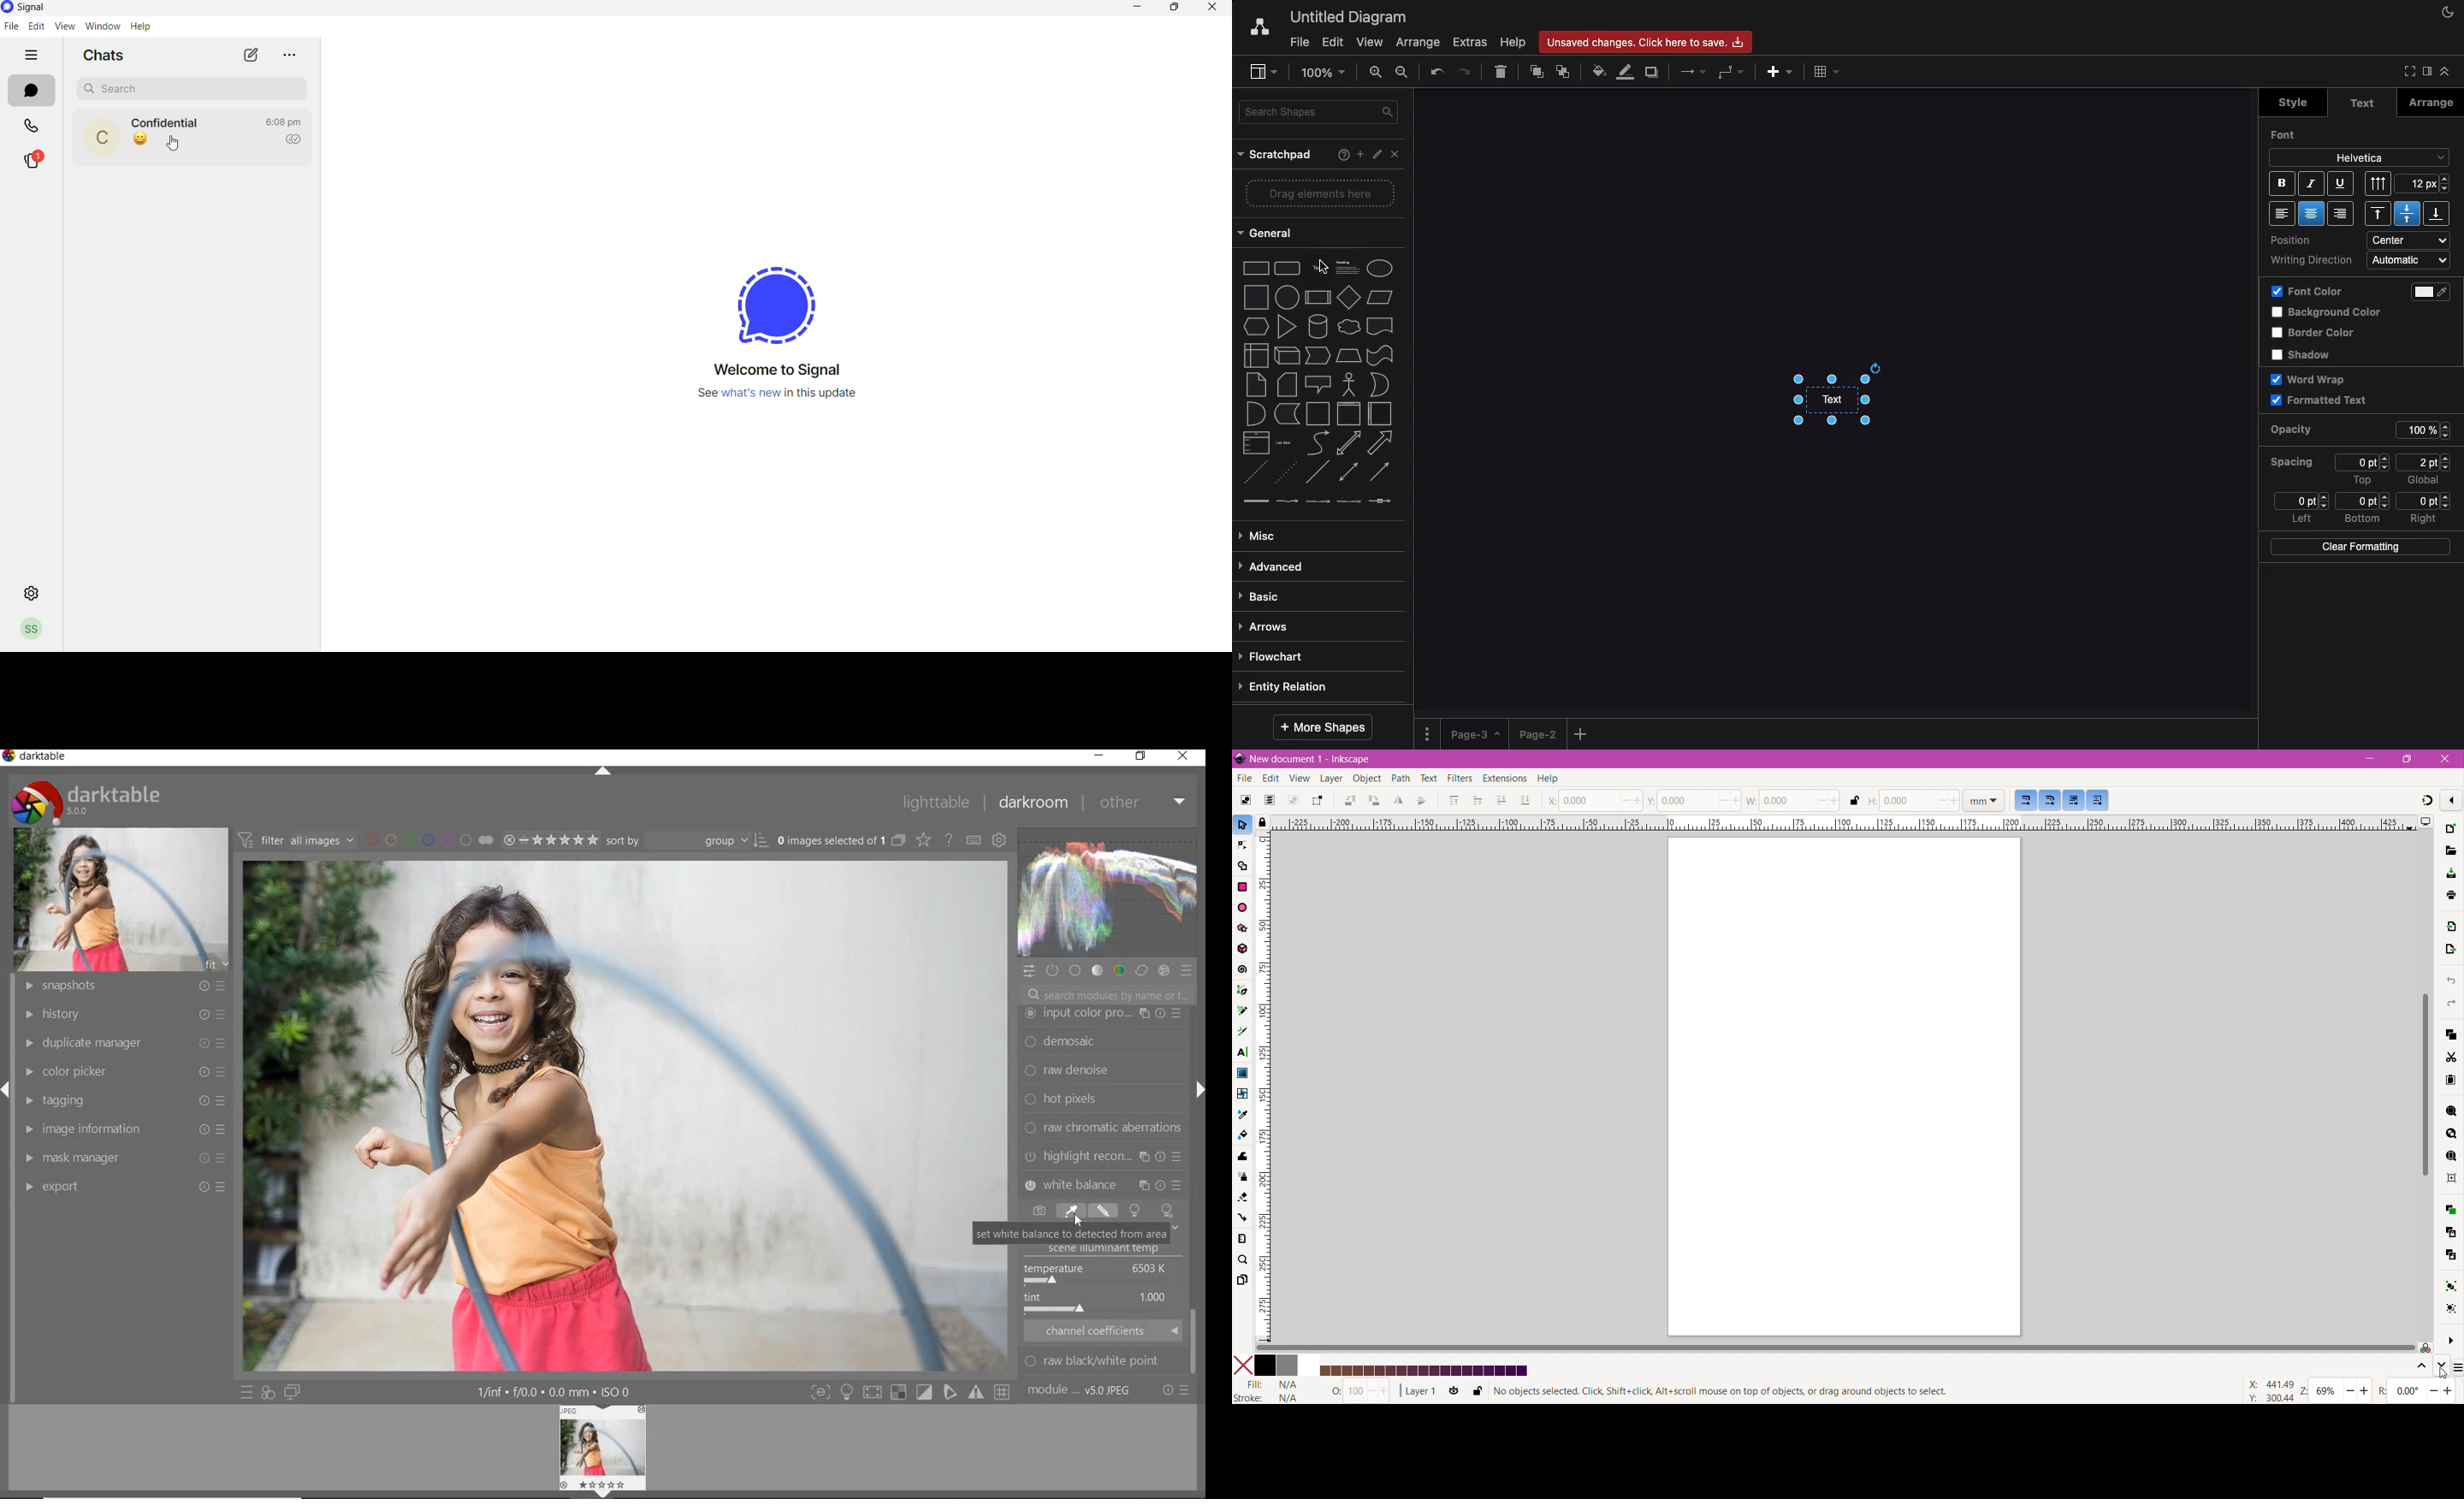 The image size is (2464, 1512). Describe the element at coordinates (2339, 183) in the screenshot. I see `Underline` at that location.